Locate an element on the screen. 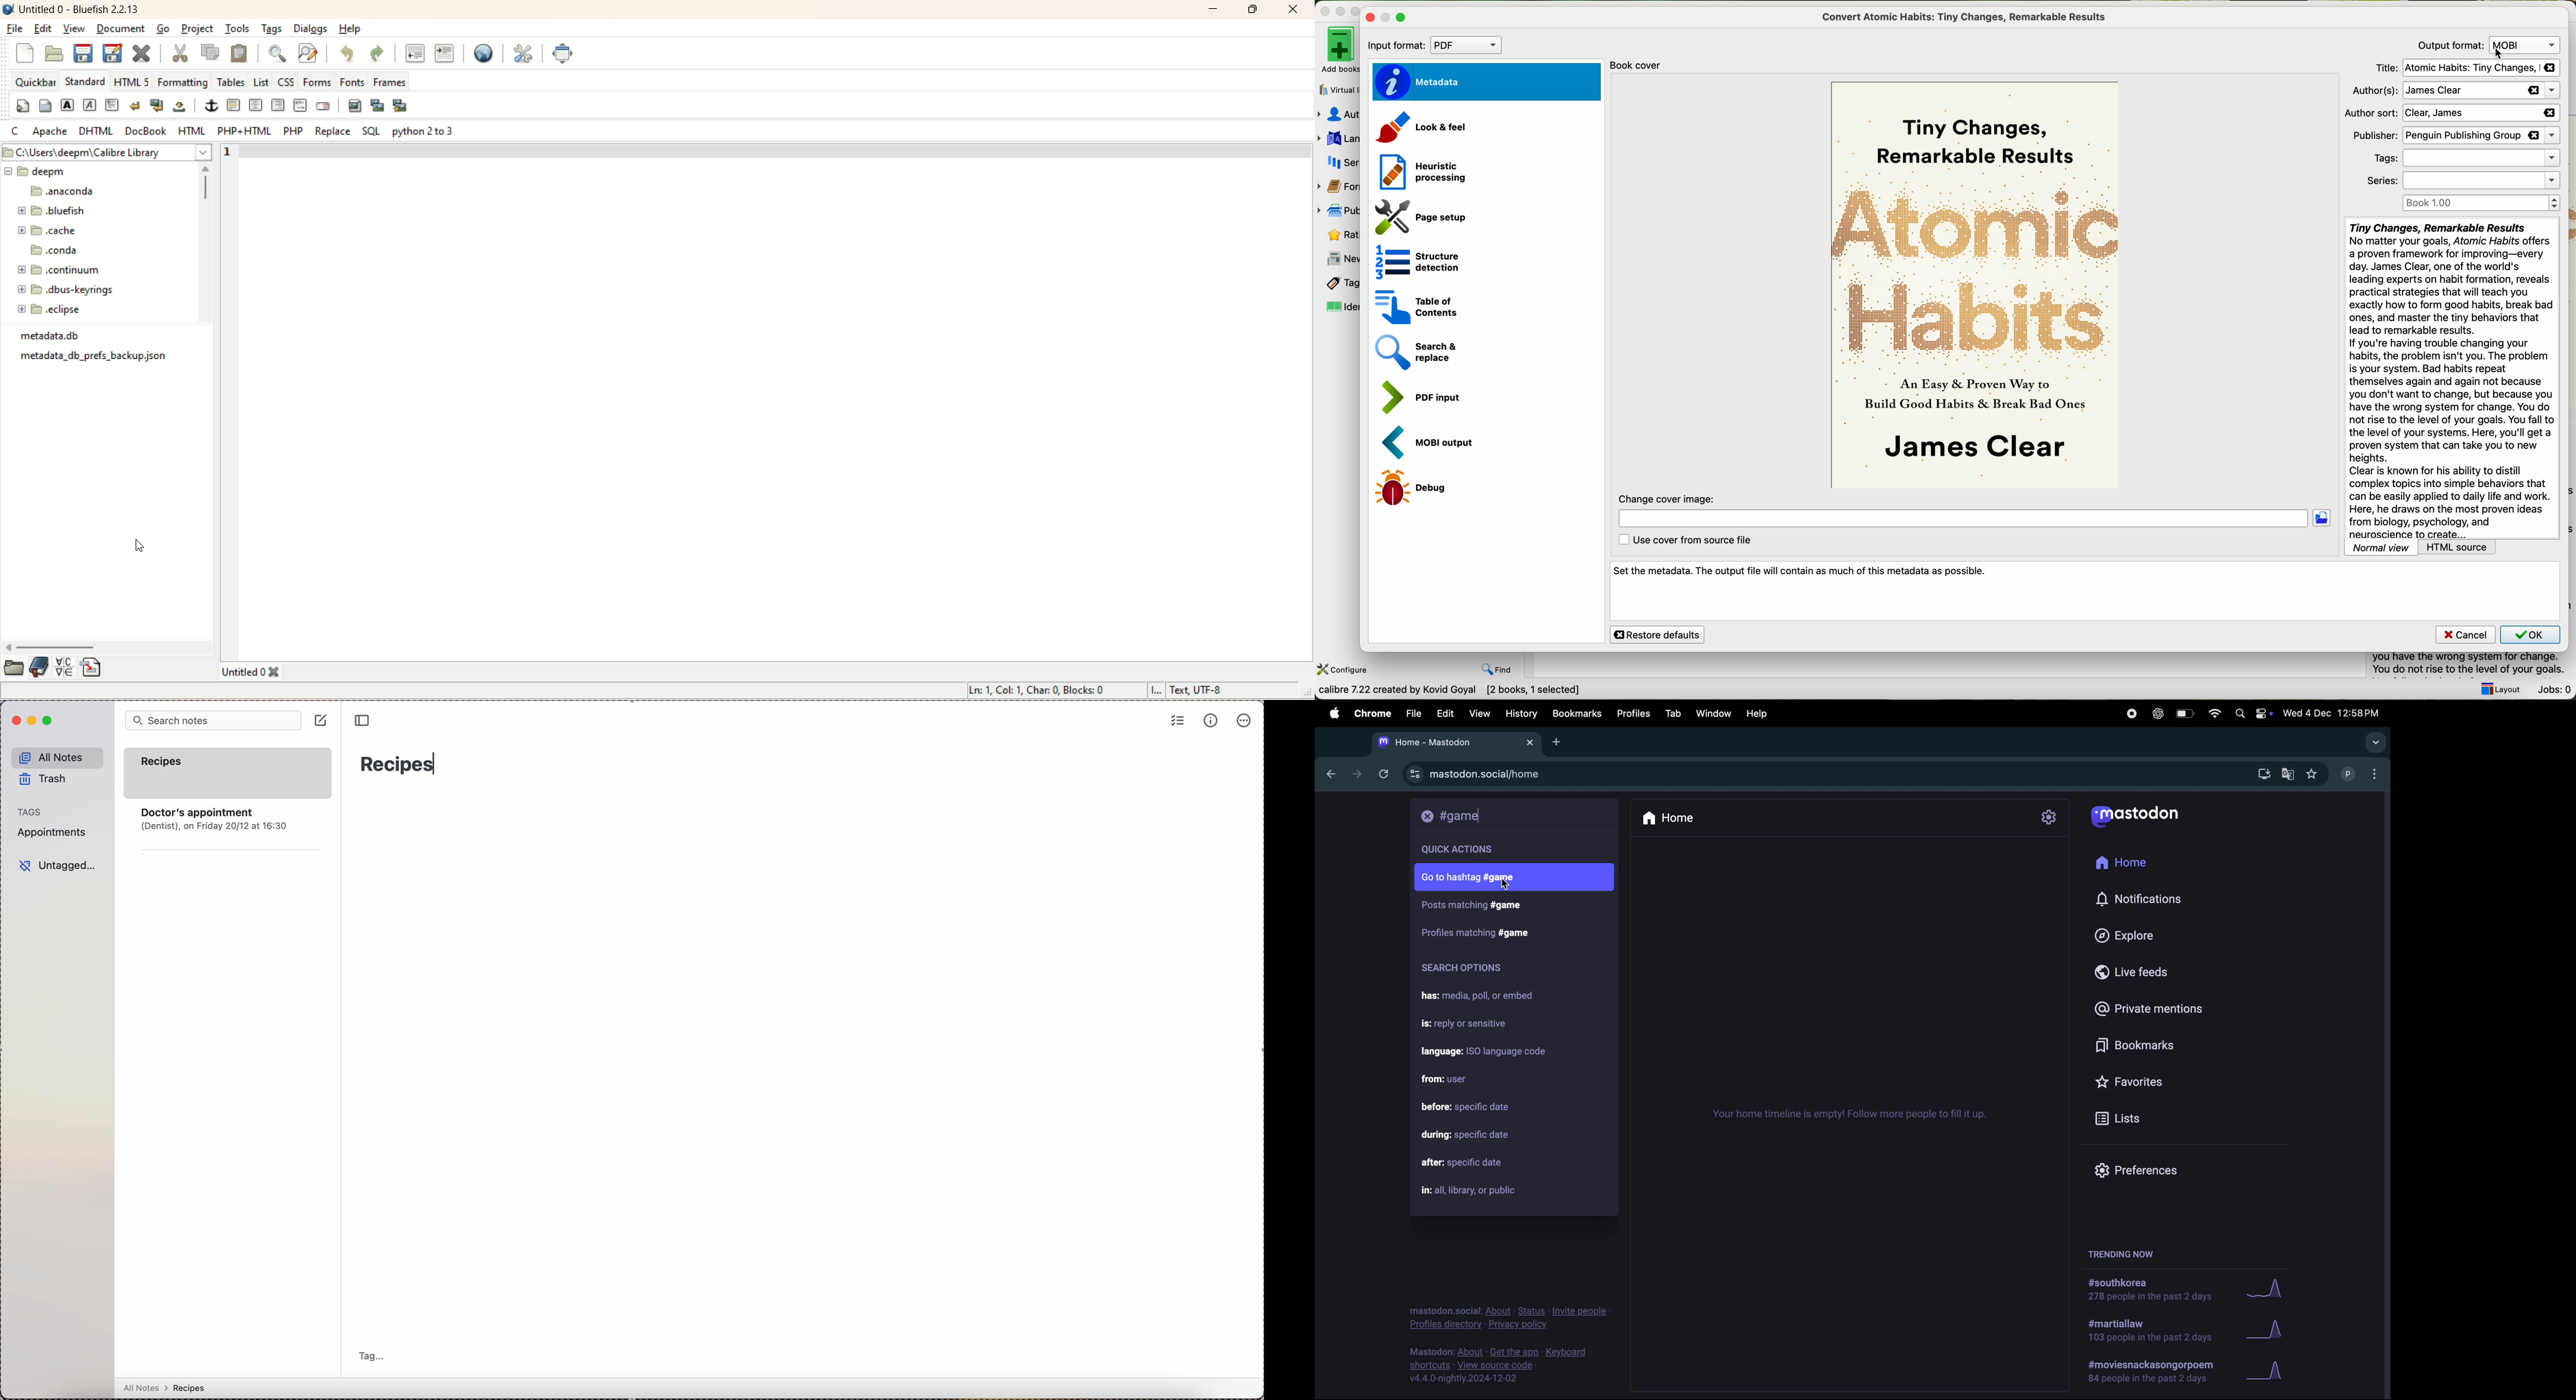  apple widgets is located at coordinates (2251, 712).